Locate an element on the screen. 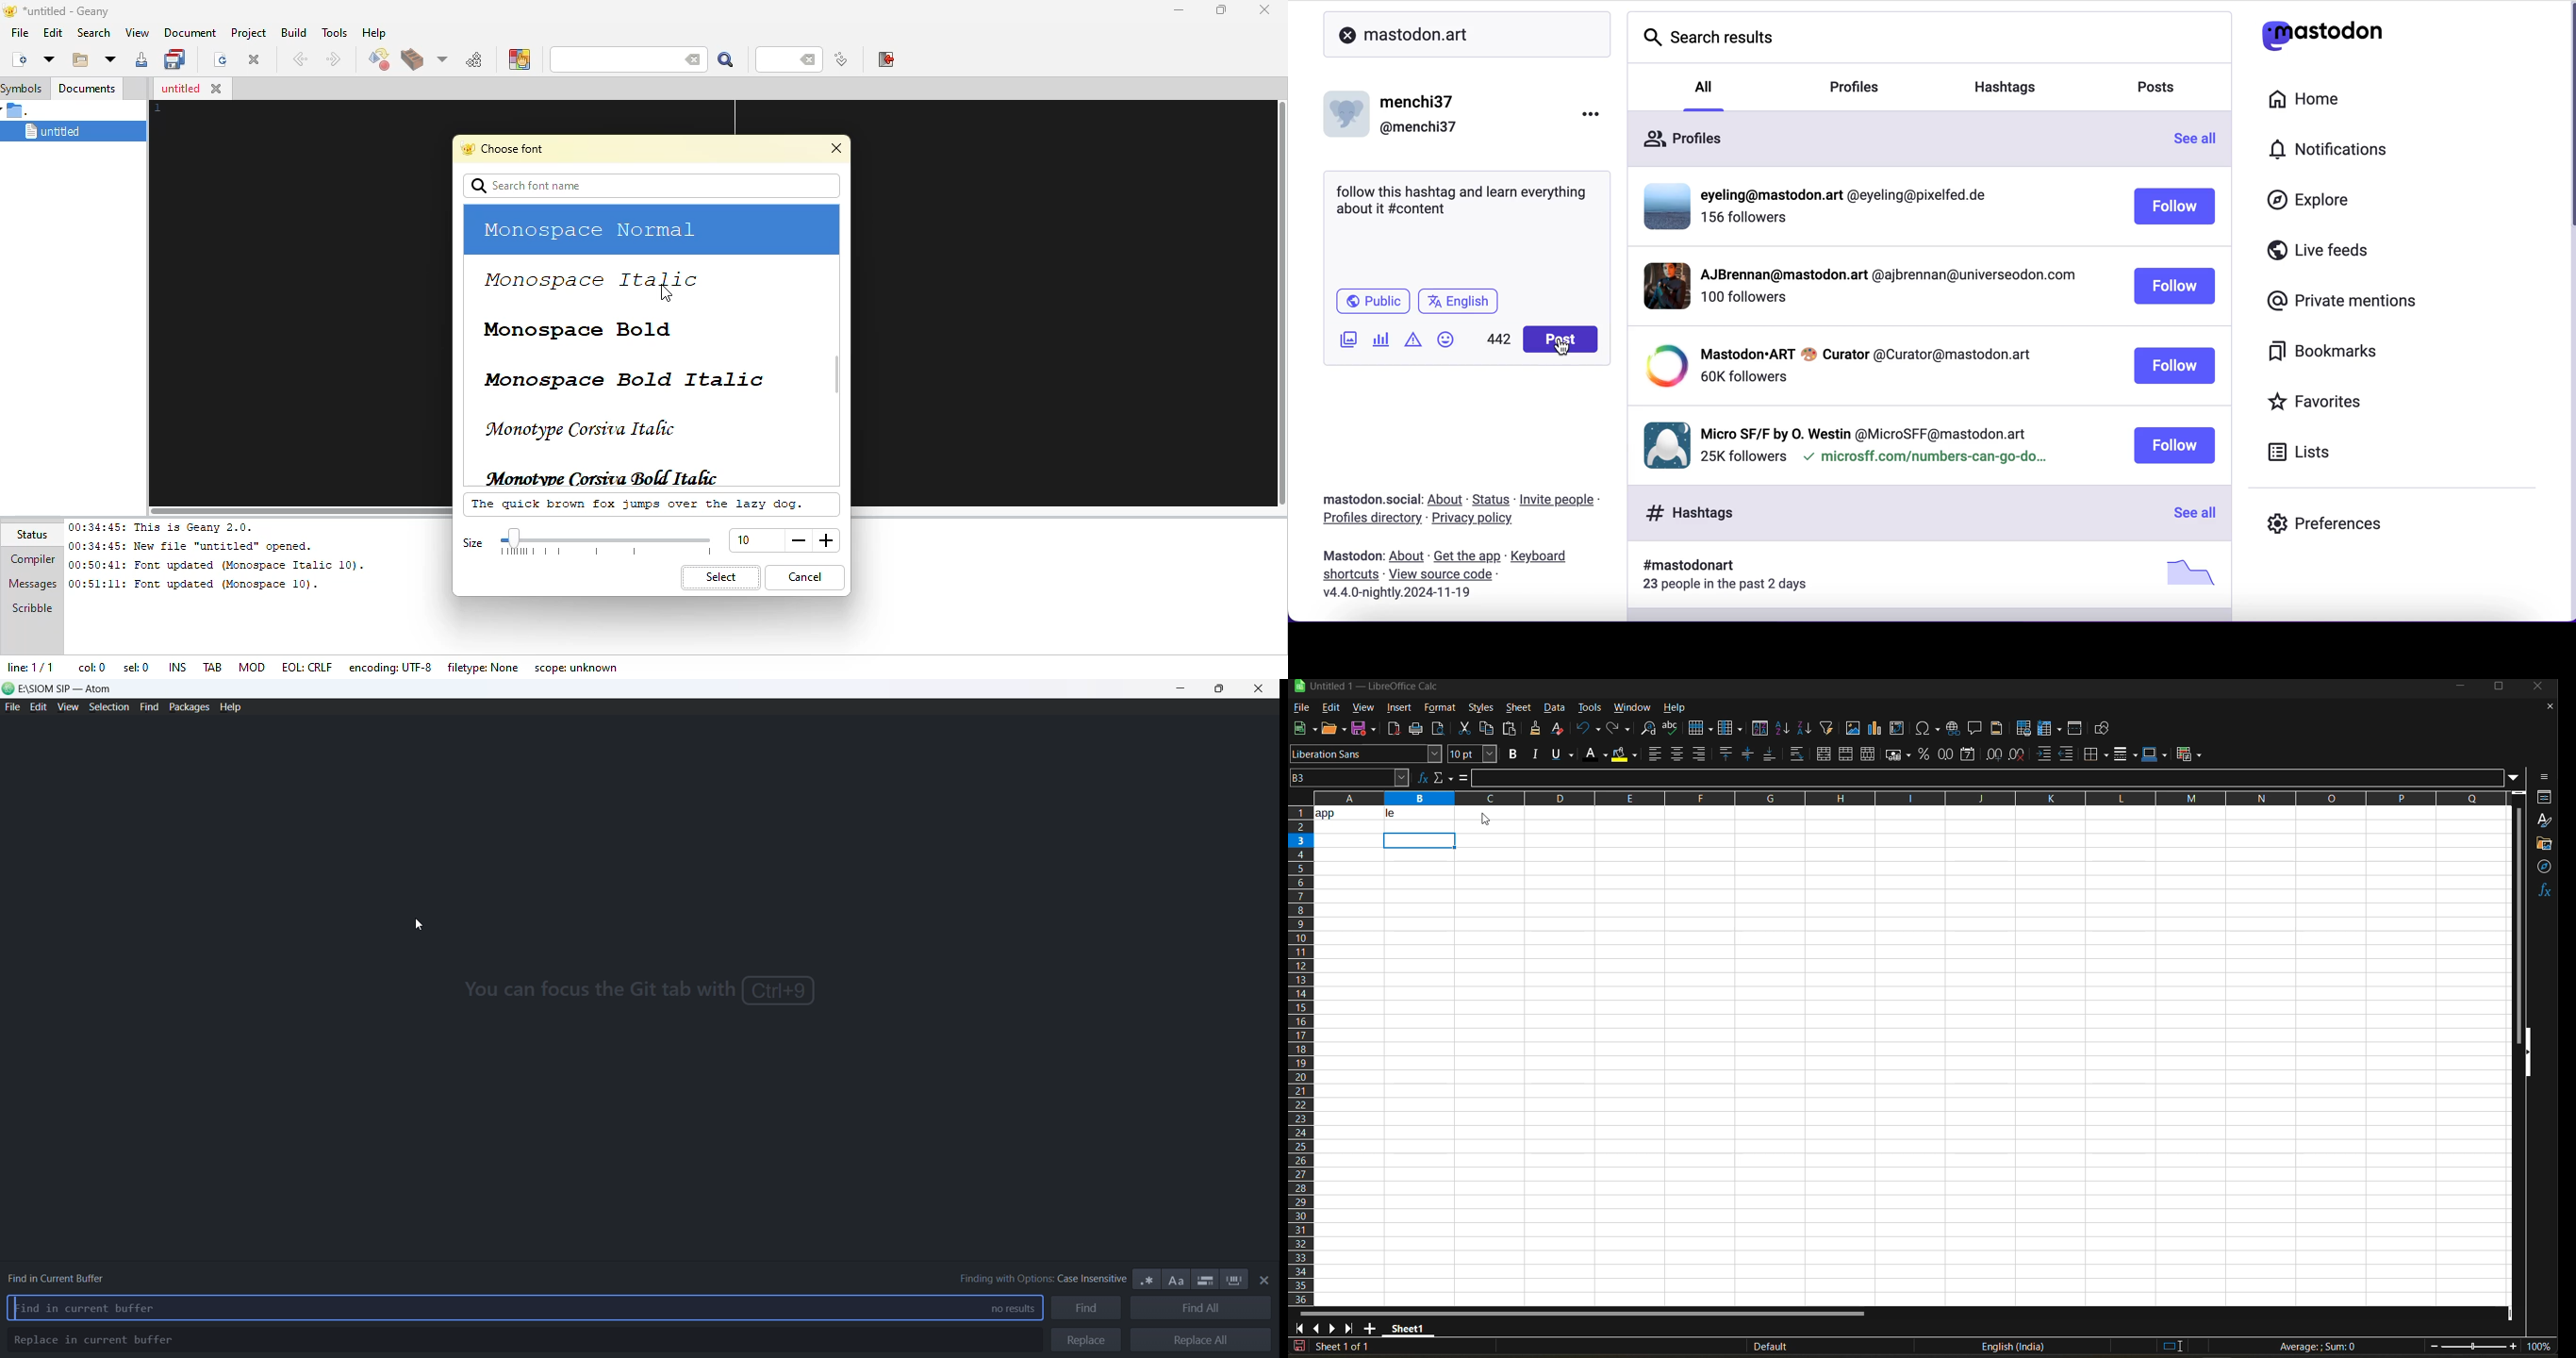  posts is located at coordinates (2165, 90).